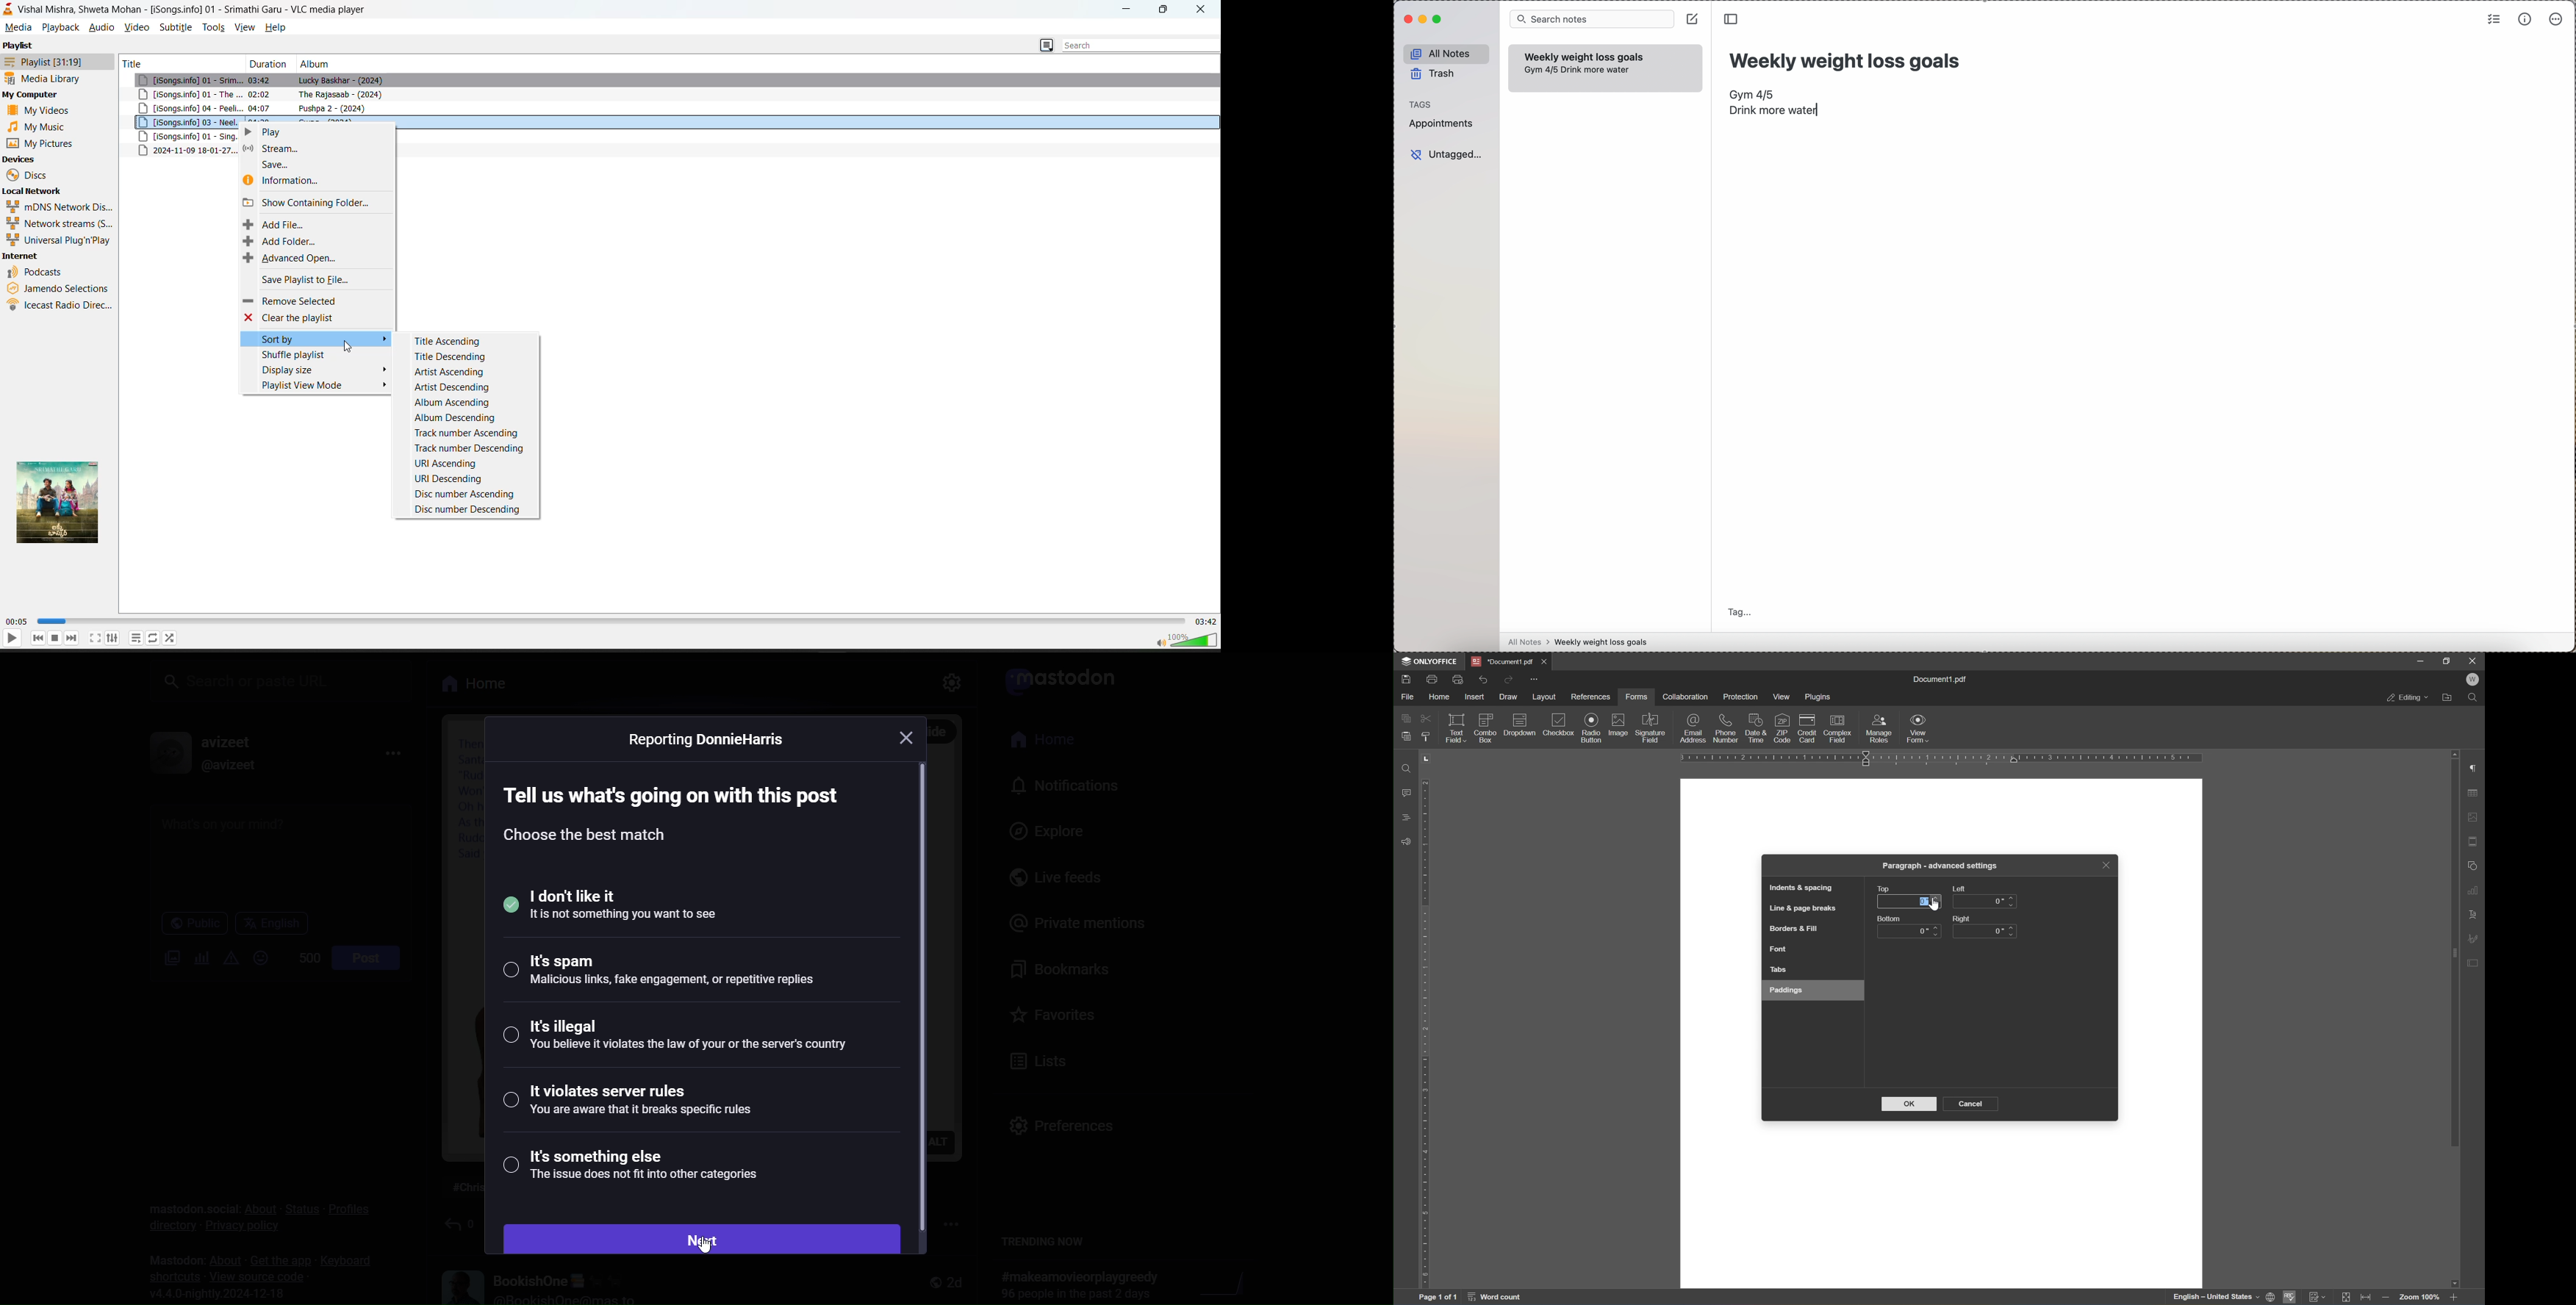 The height and width of the screenshot is (1316, 2576). Describe the element at coordinates (1773, 110) in the screenshot. I see `drink more water` at that location.